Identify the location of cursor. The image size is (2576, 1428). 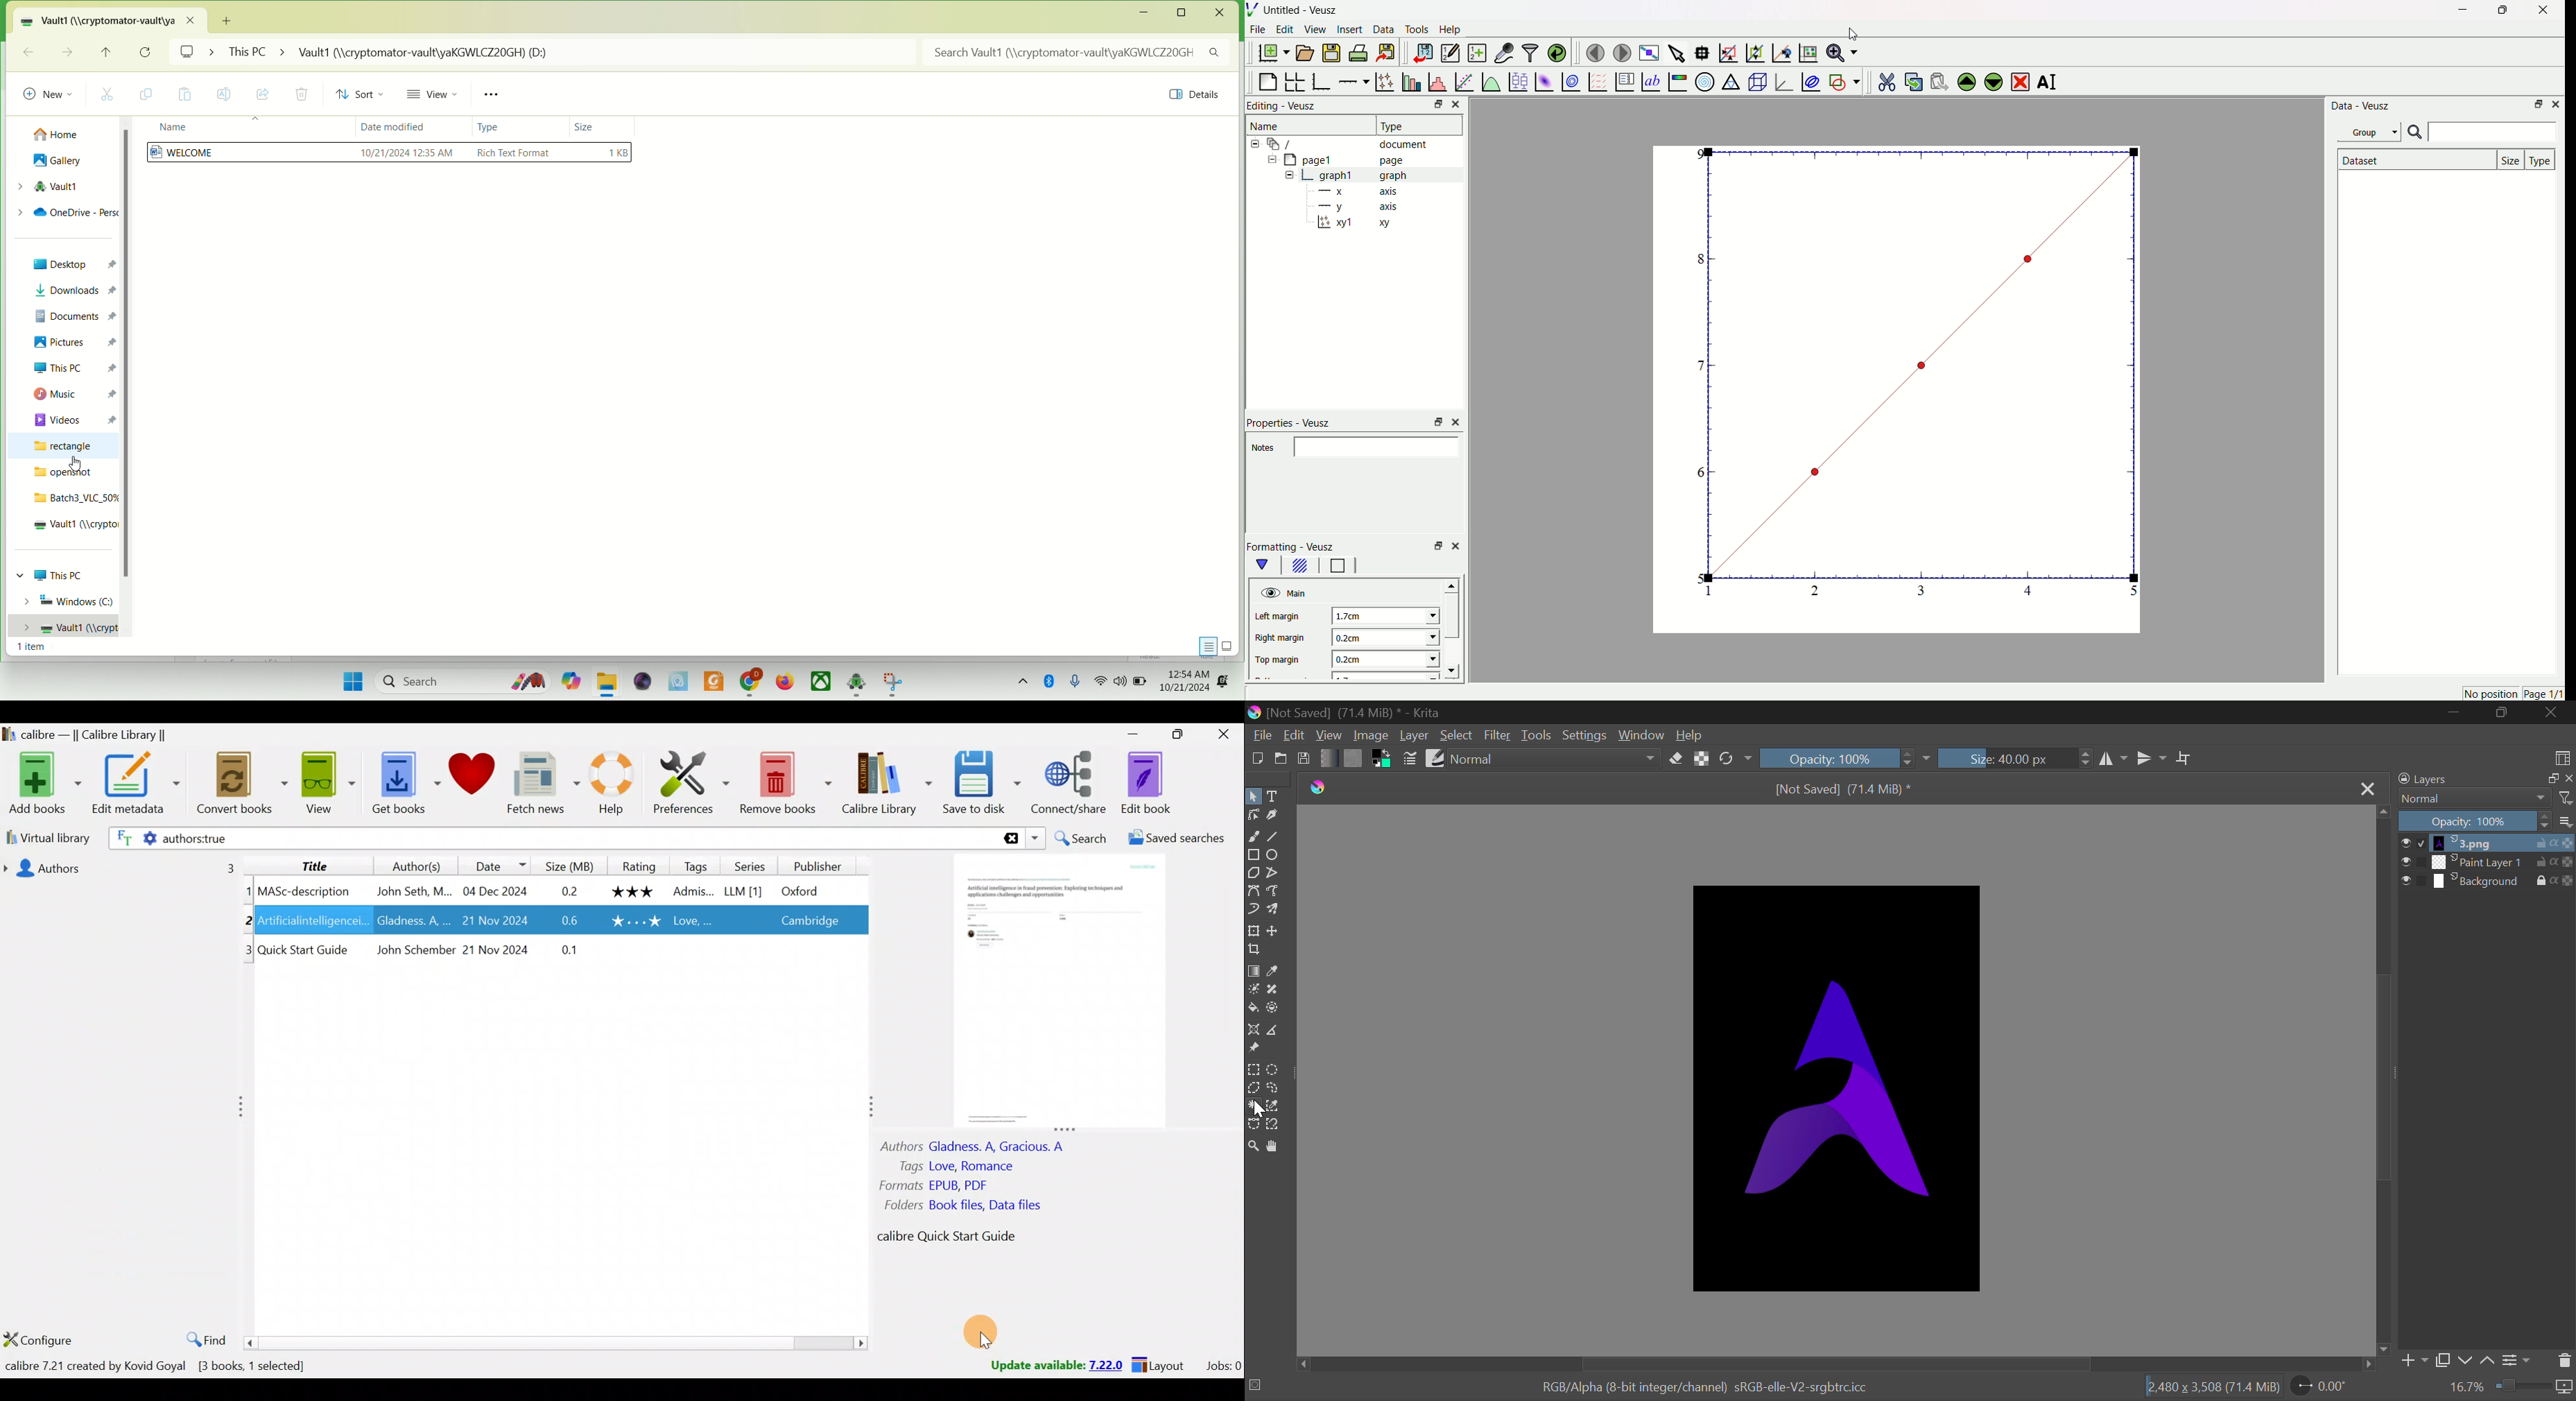
(1260, 1111).